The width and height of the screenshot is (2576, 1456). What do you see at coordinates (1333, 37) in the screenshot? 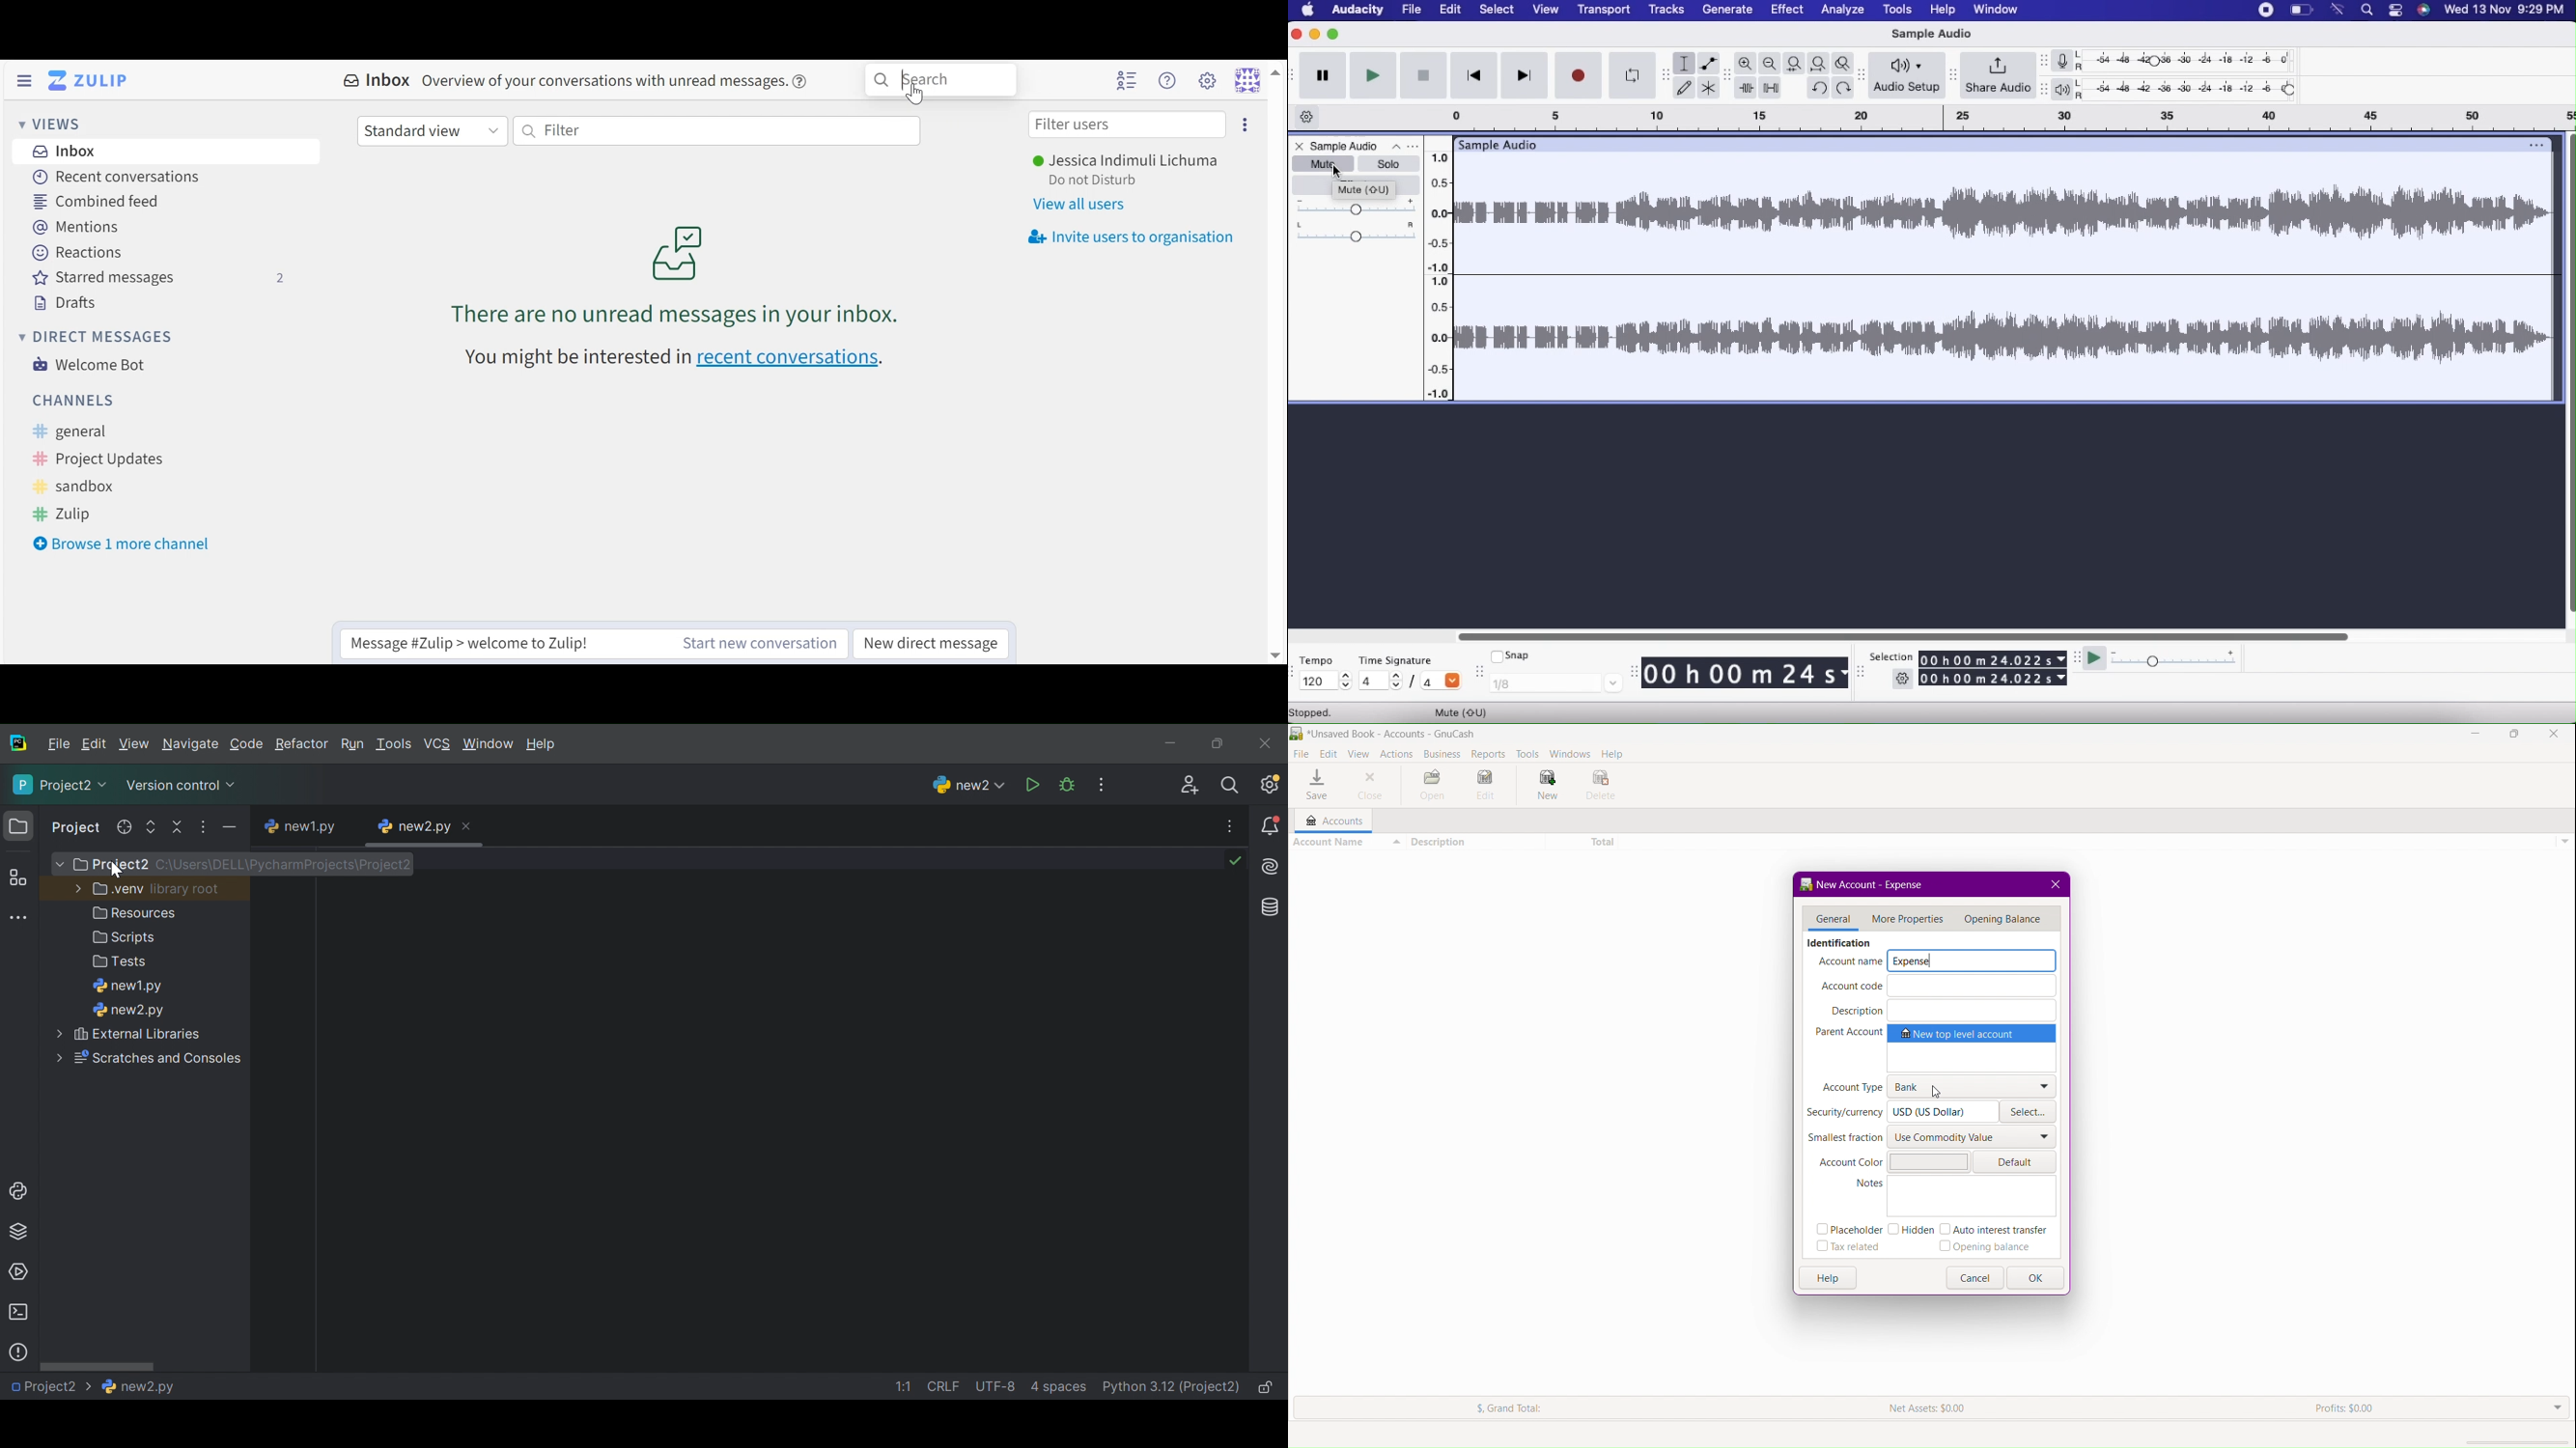
I see `Minimize` at bounding box center [1333, 37].